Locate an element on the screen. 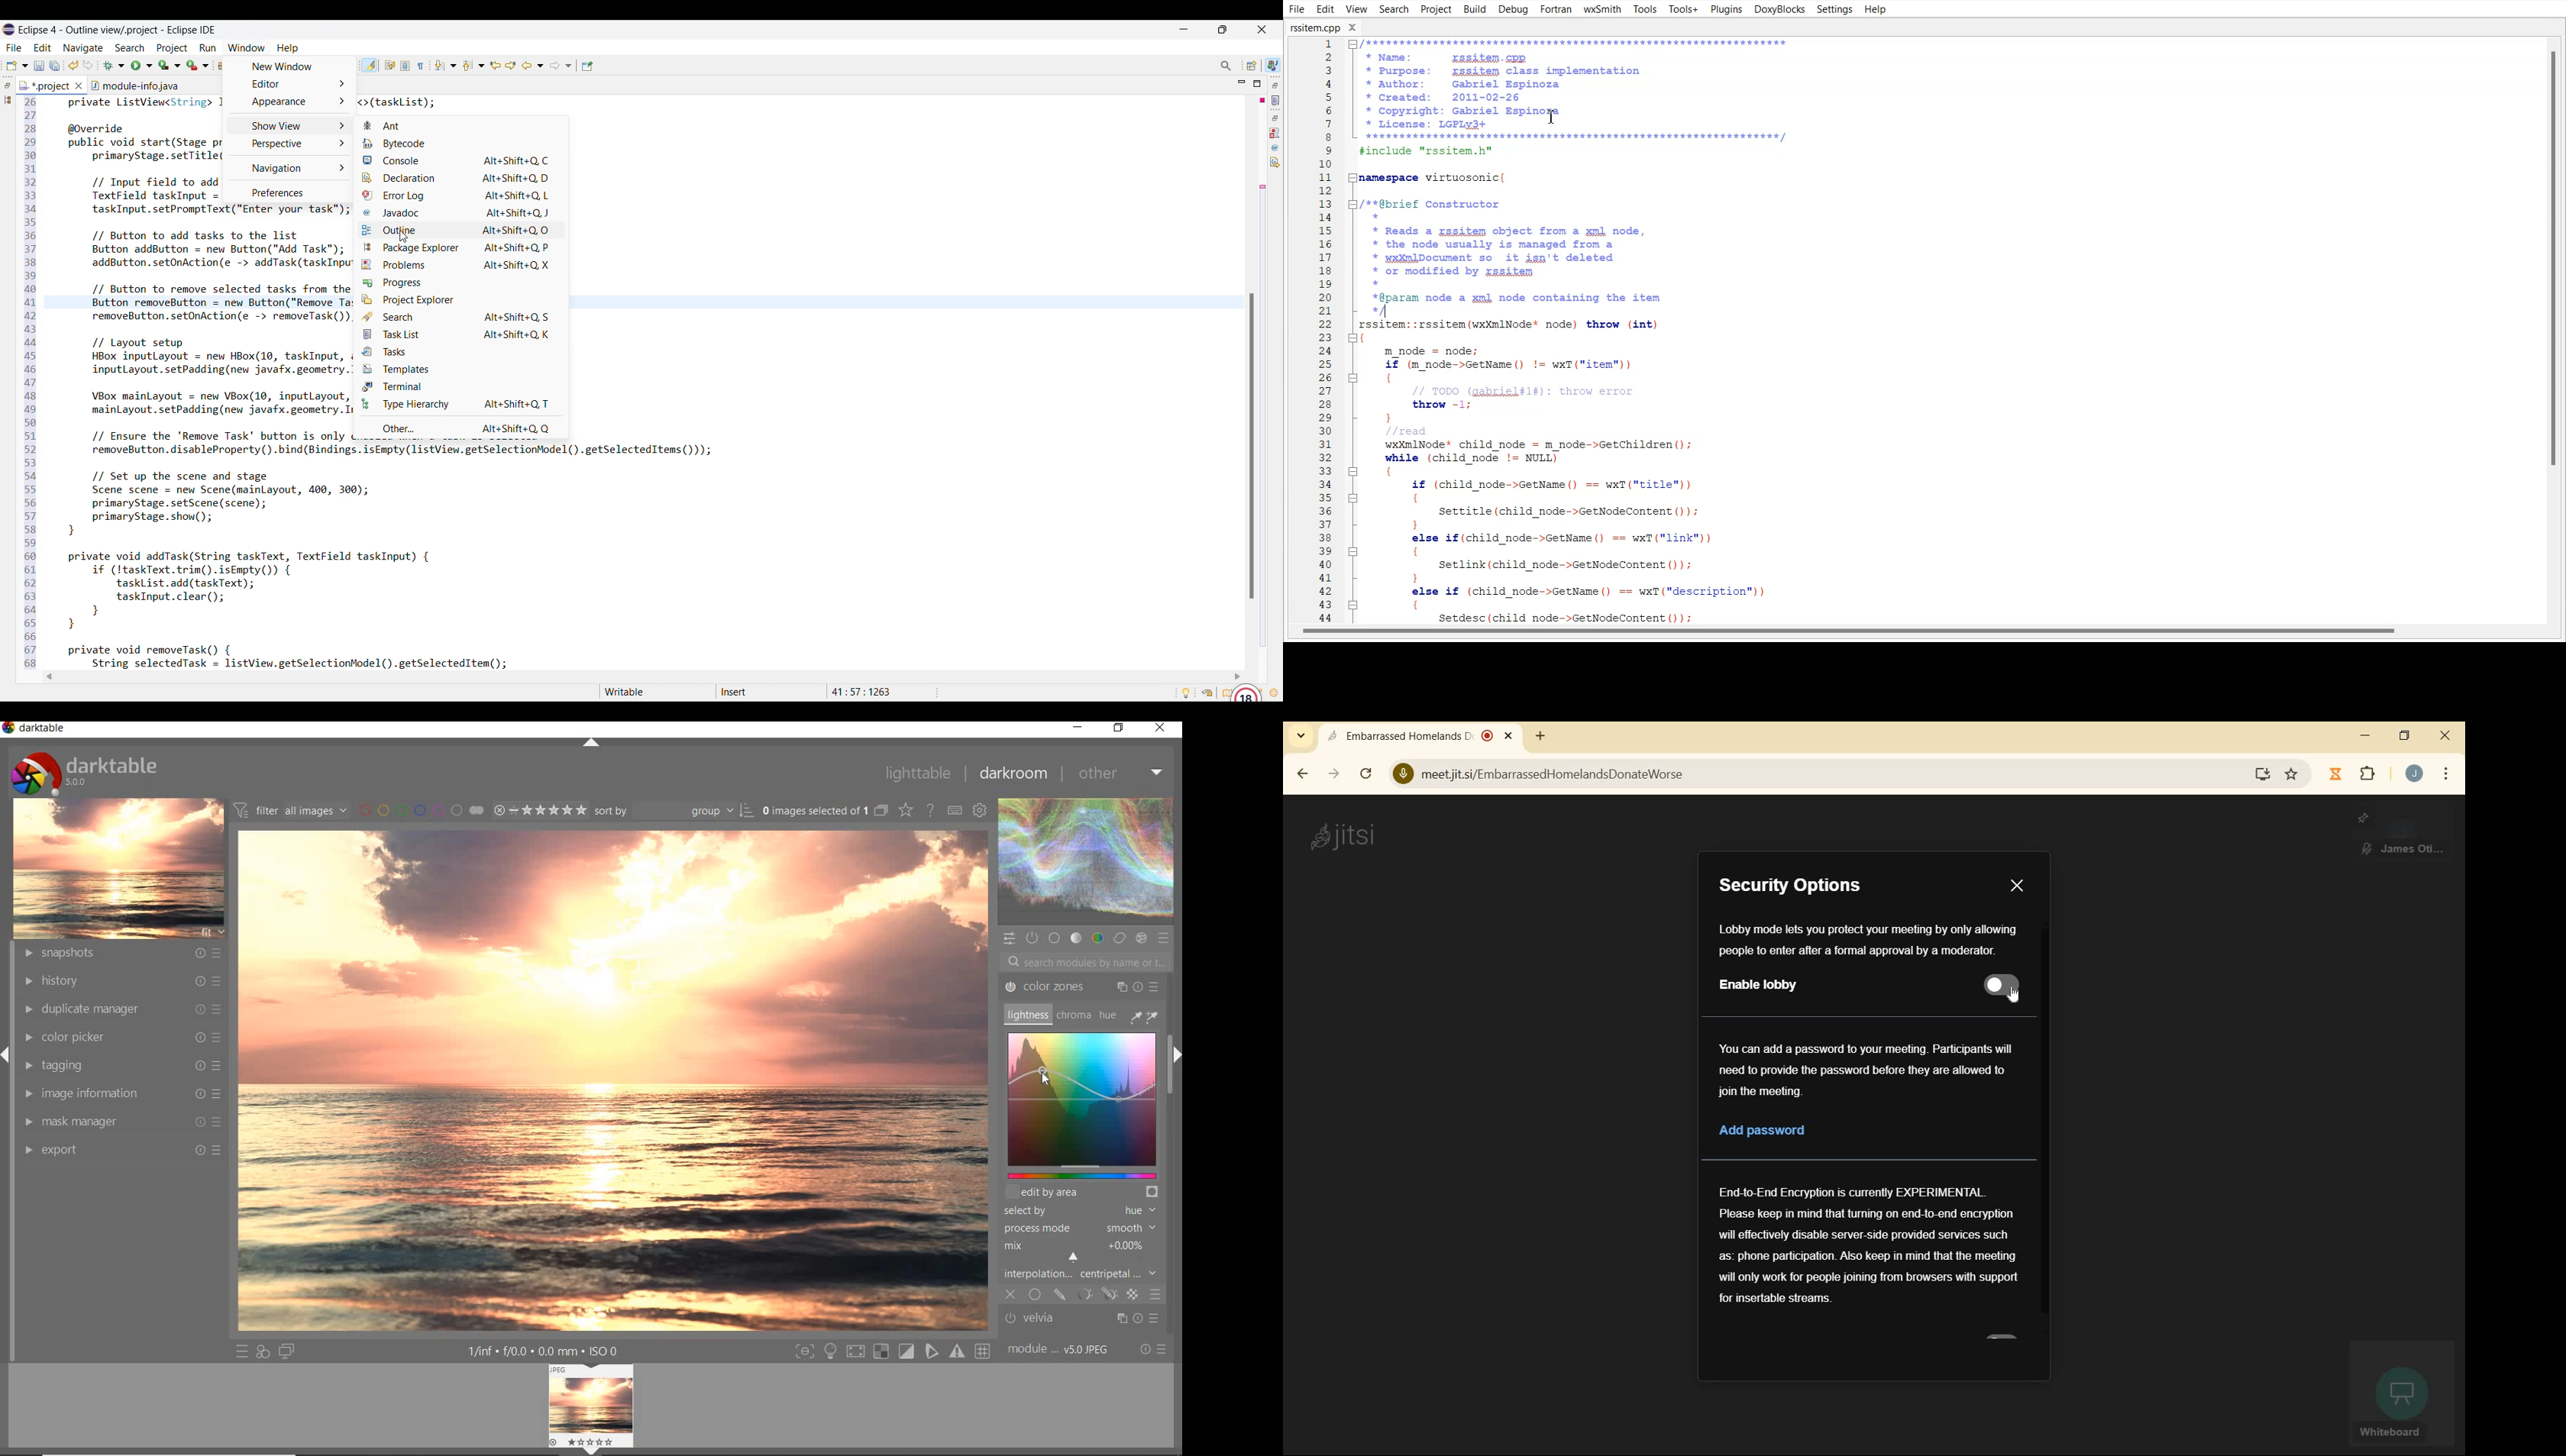  Text Cursor is located at coordinates (1553, 117).